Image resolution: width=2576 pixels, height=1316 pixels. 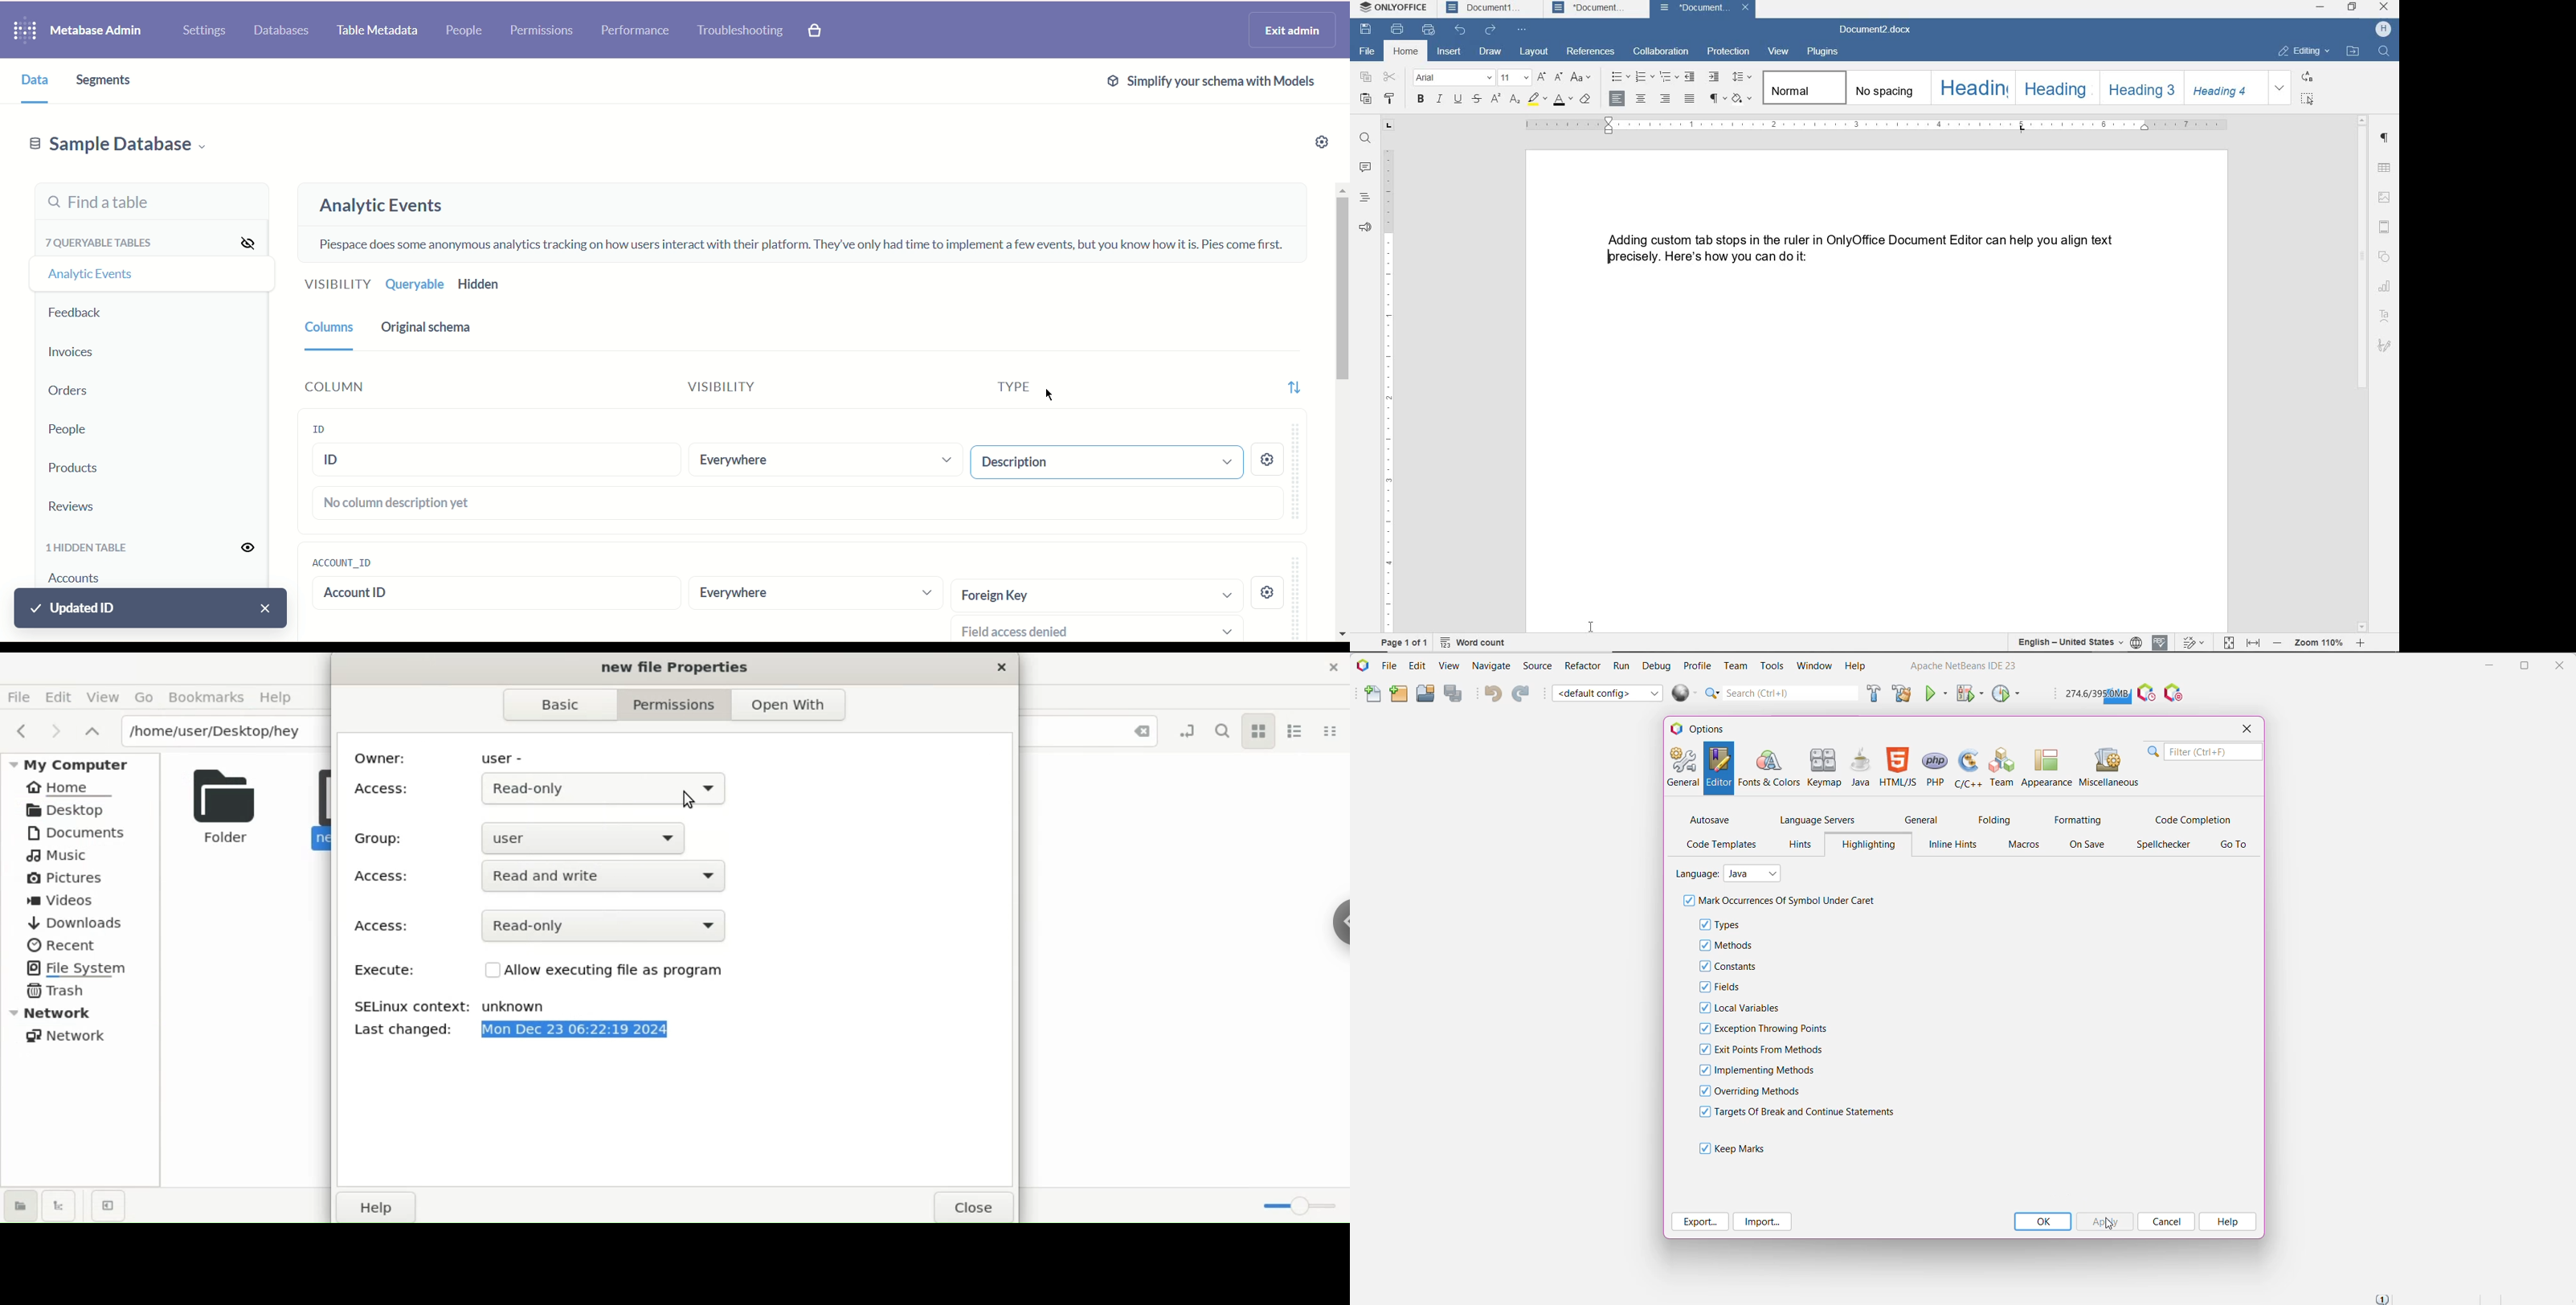 What do you see at coordinates (65, 430) in the screenshot?
I see `people` at bounding box center [65, 430].